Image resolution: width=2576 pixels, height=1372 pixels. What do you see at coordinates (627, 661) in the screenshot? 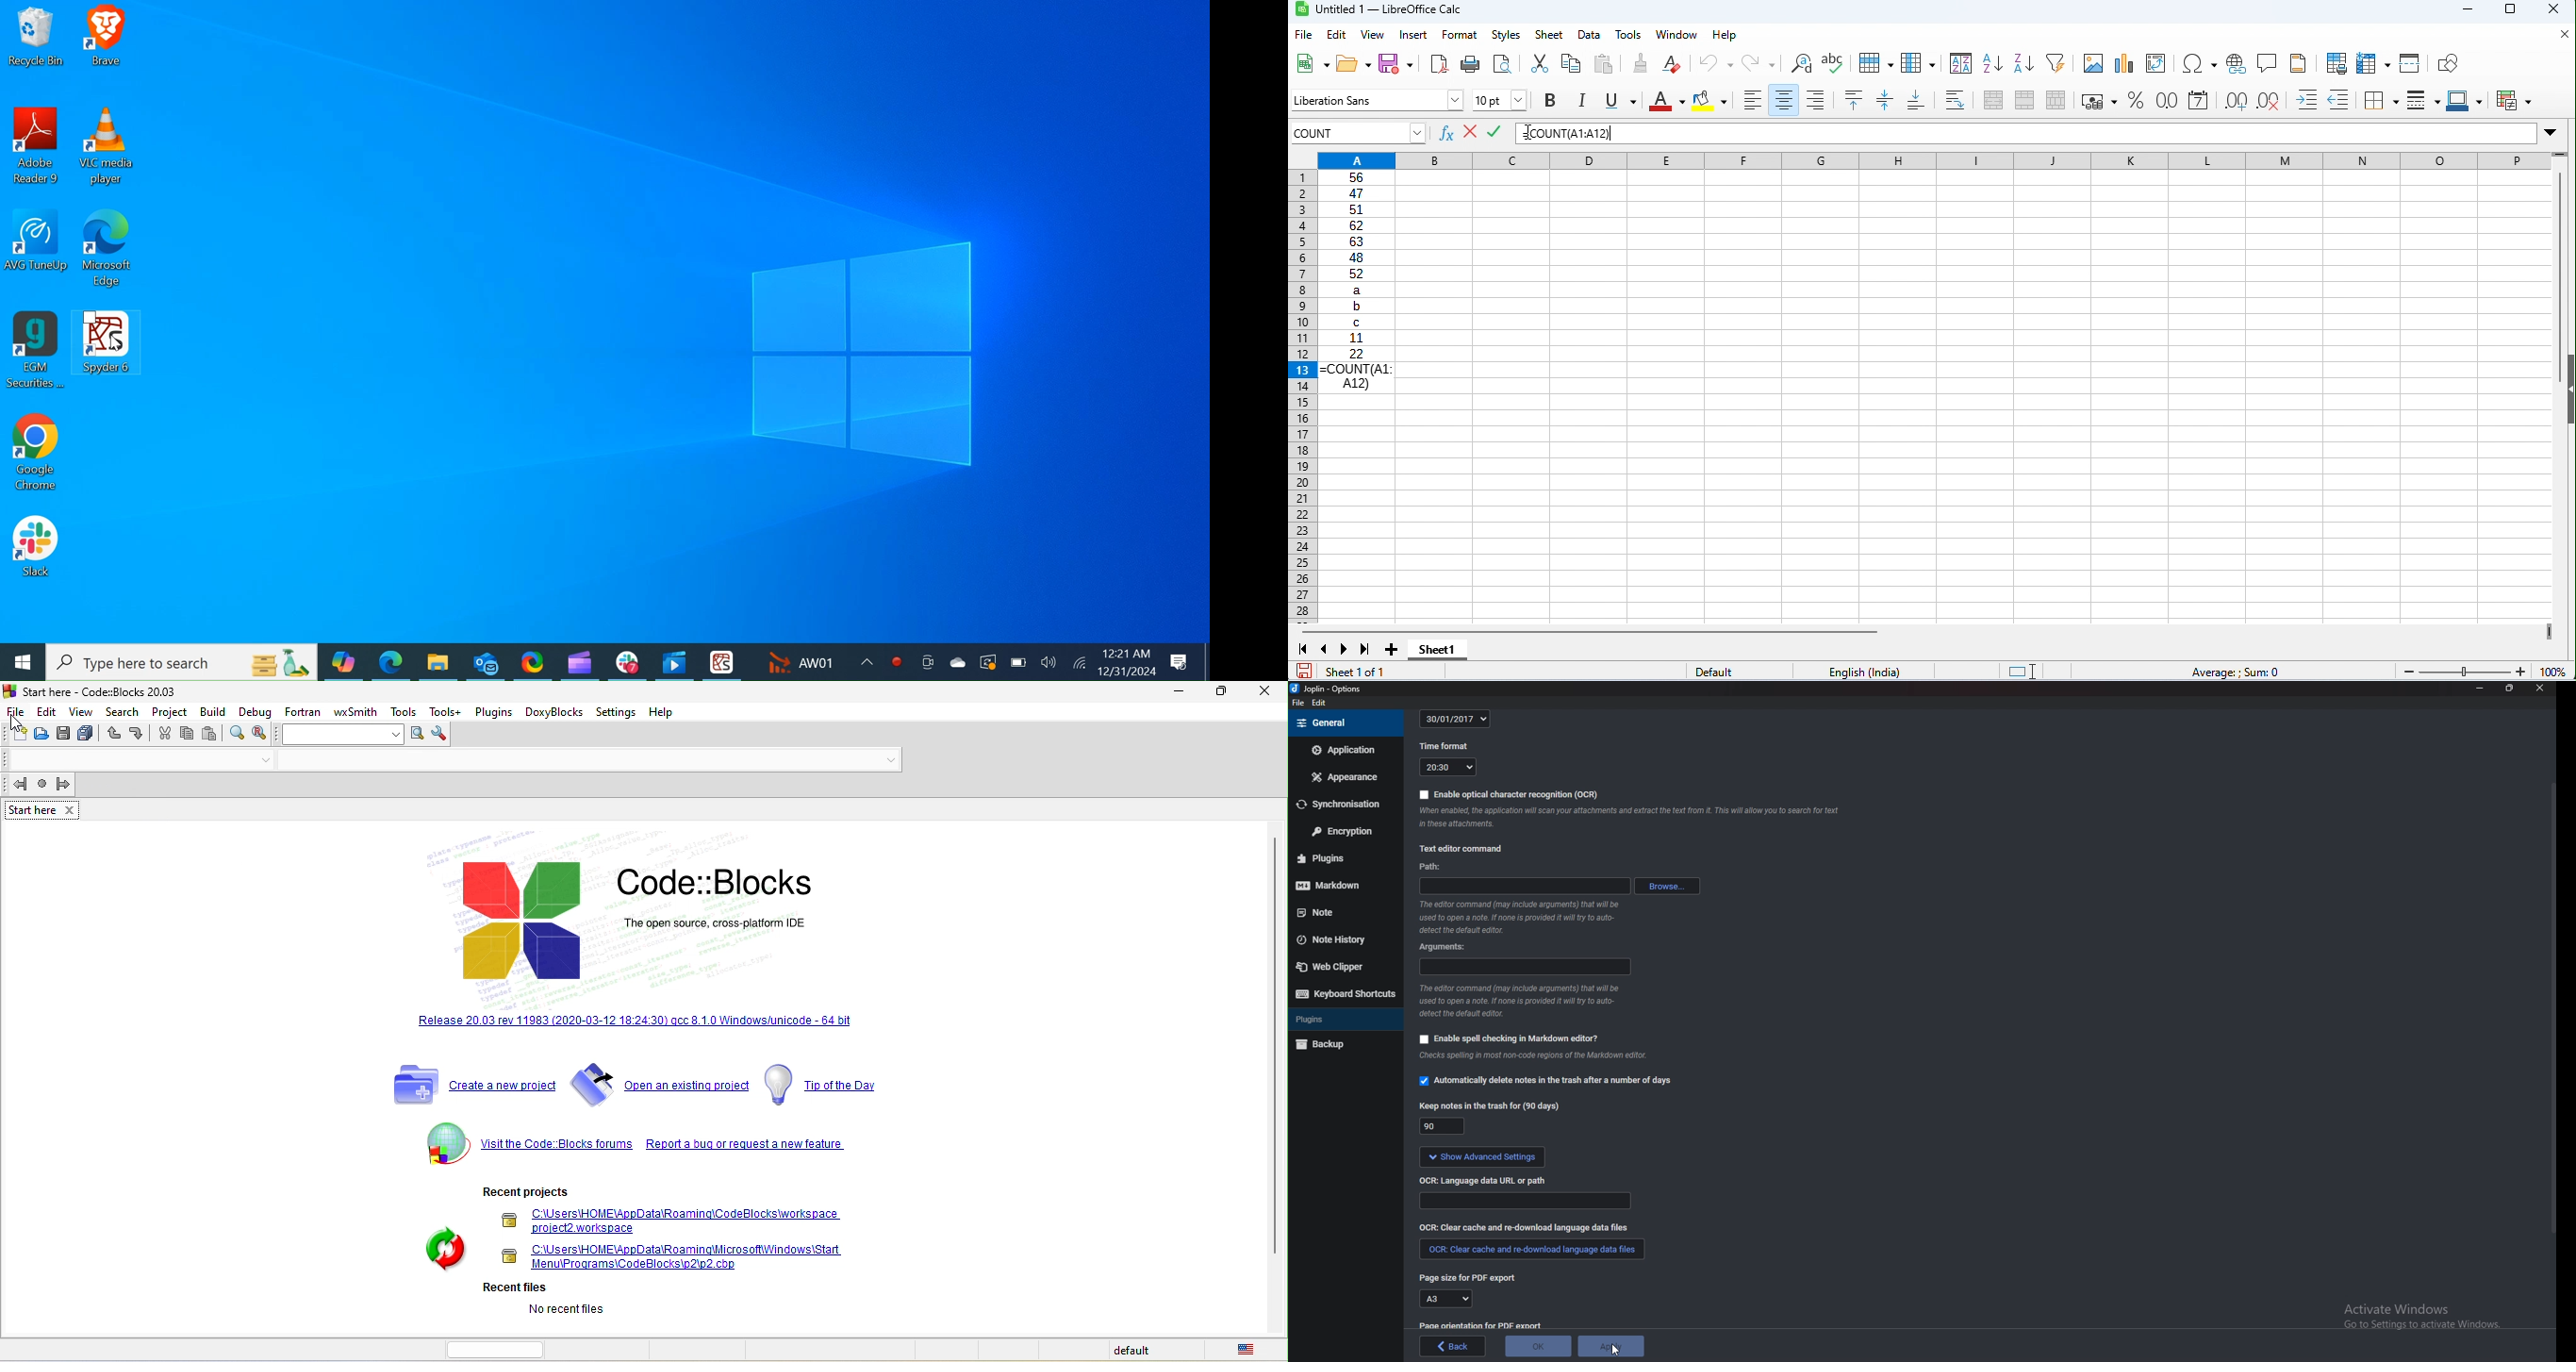
I see `Slack Desktop Icon` at bounding box center [627, 661].